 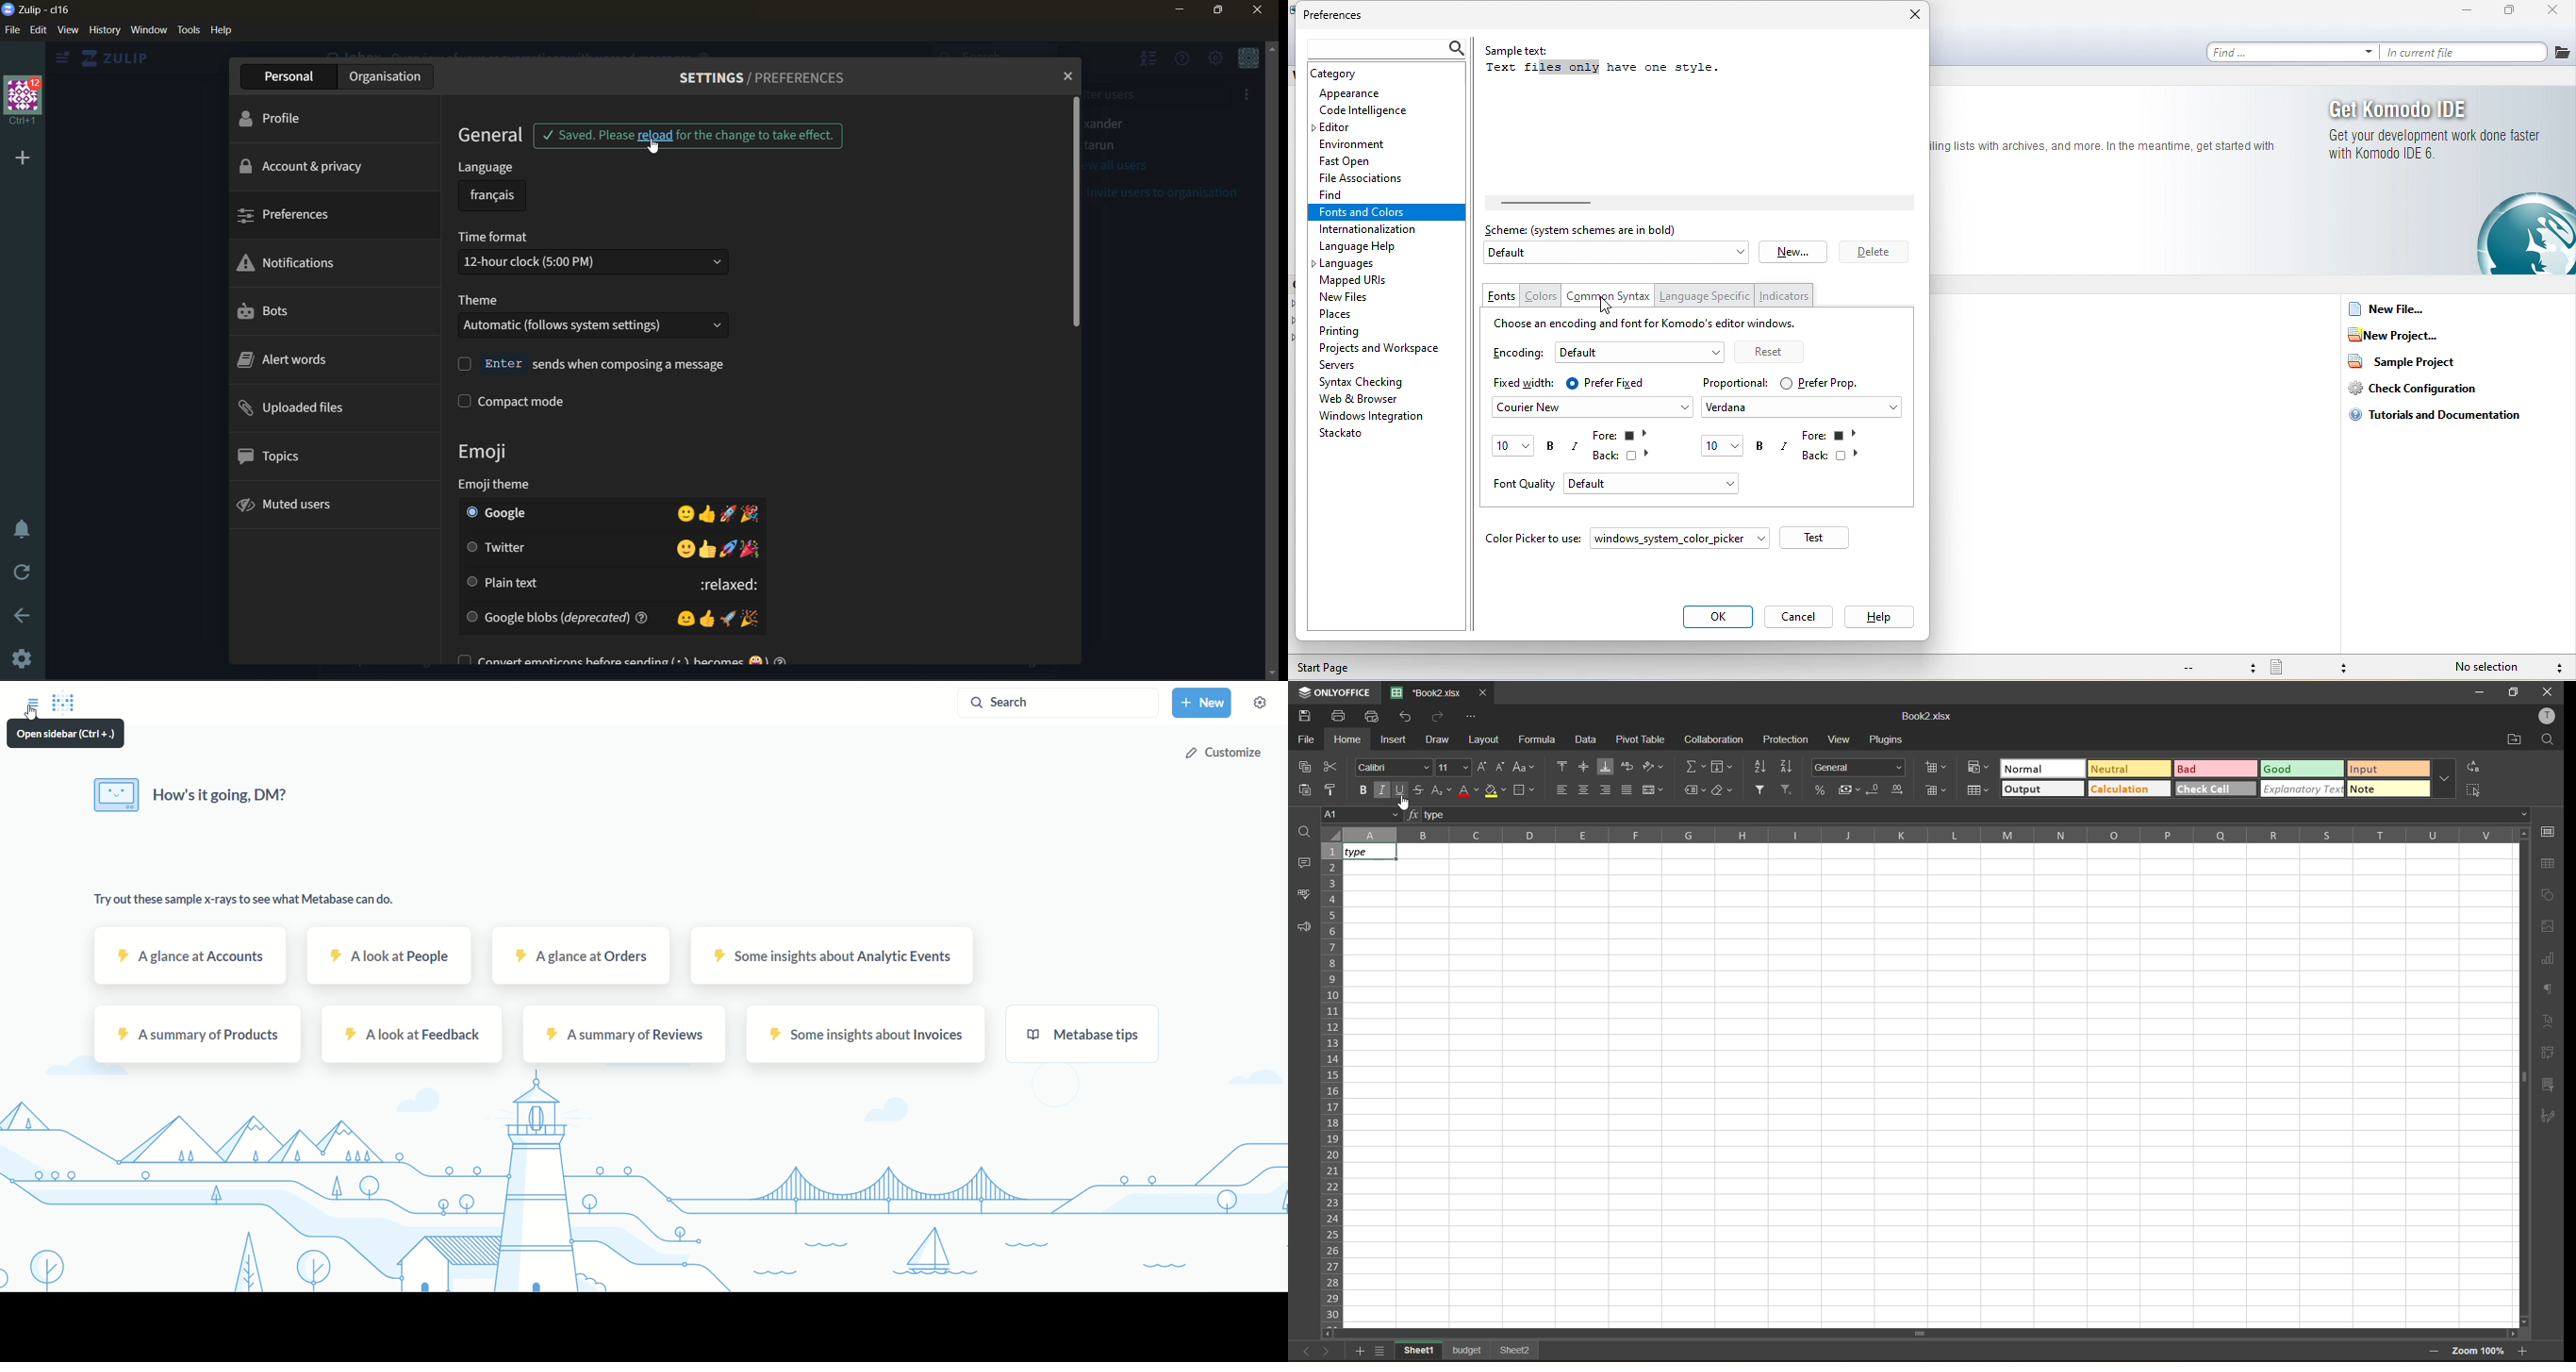 I want to click on data, so click(x=1588, y=738).